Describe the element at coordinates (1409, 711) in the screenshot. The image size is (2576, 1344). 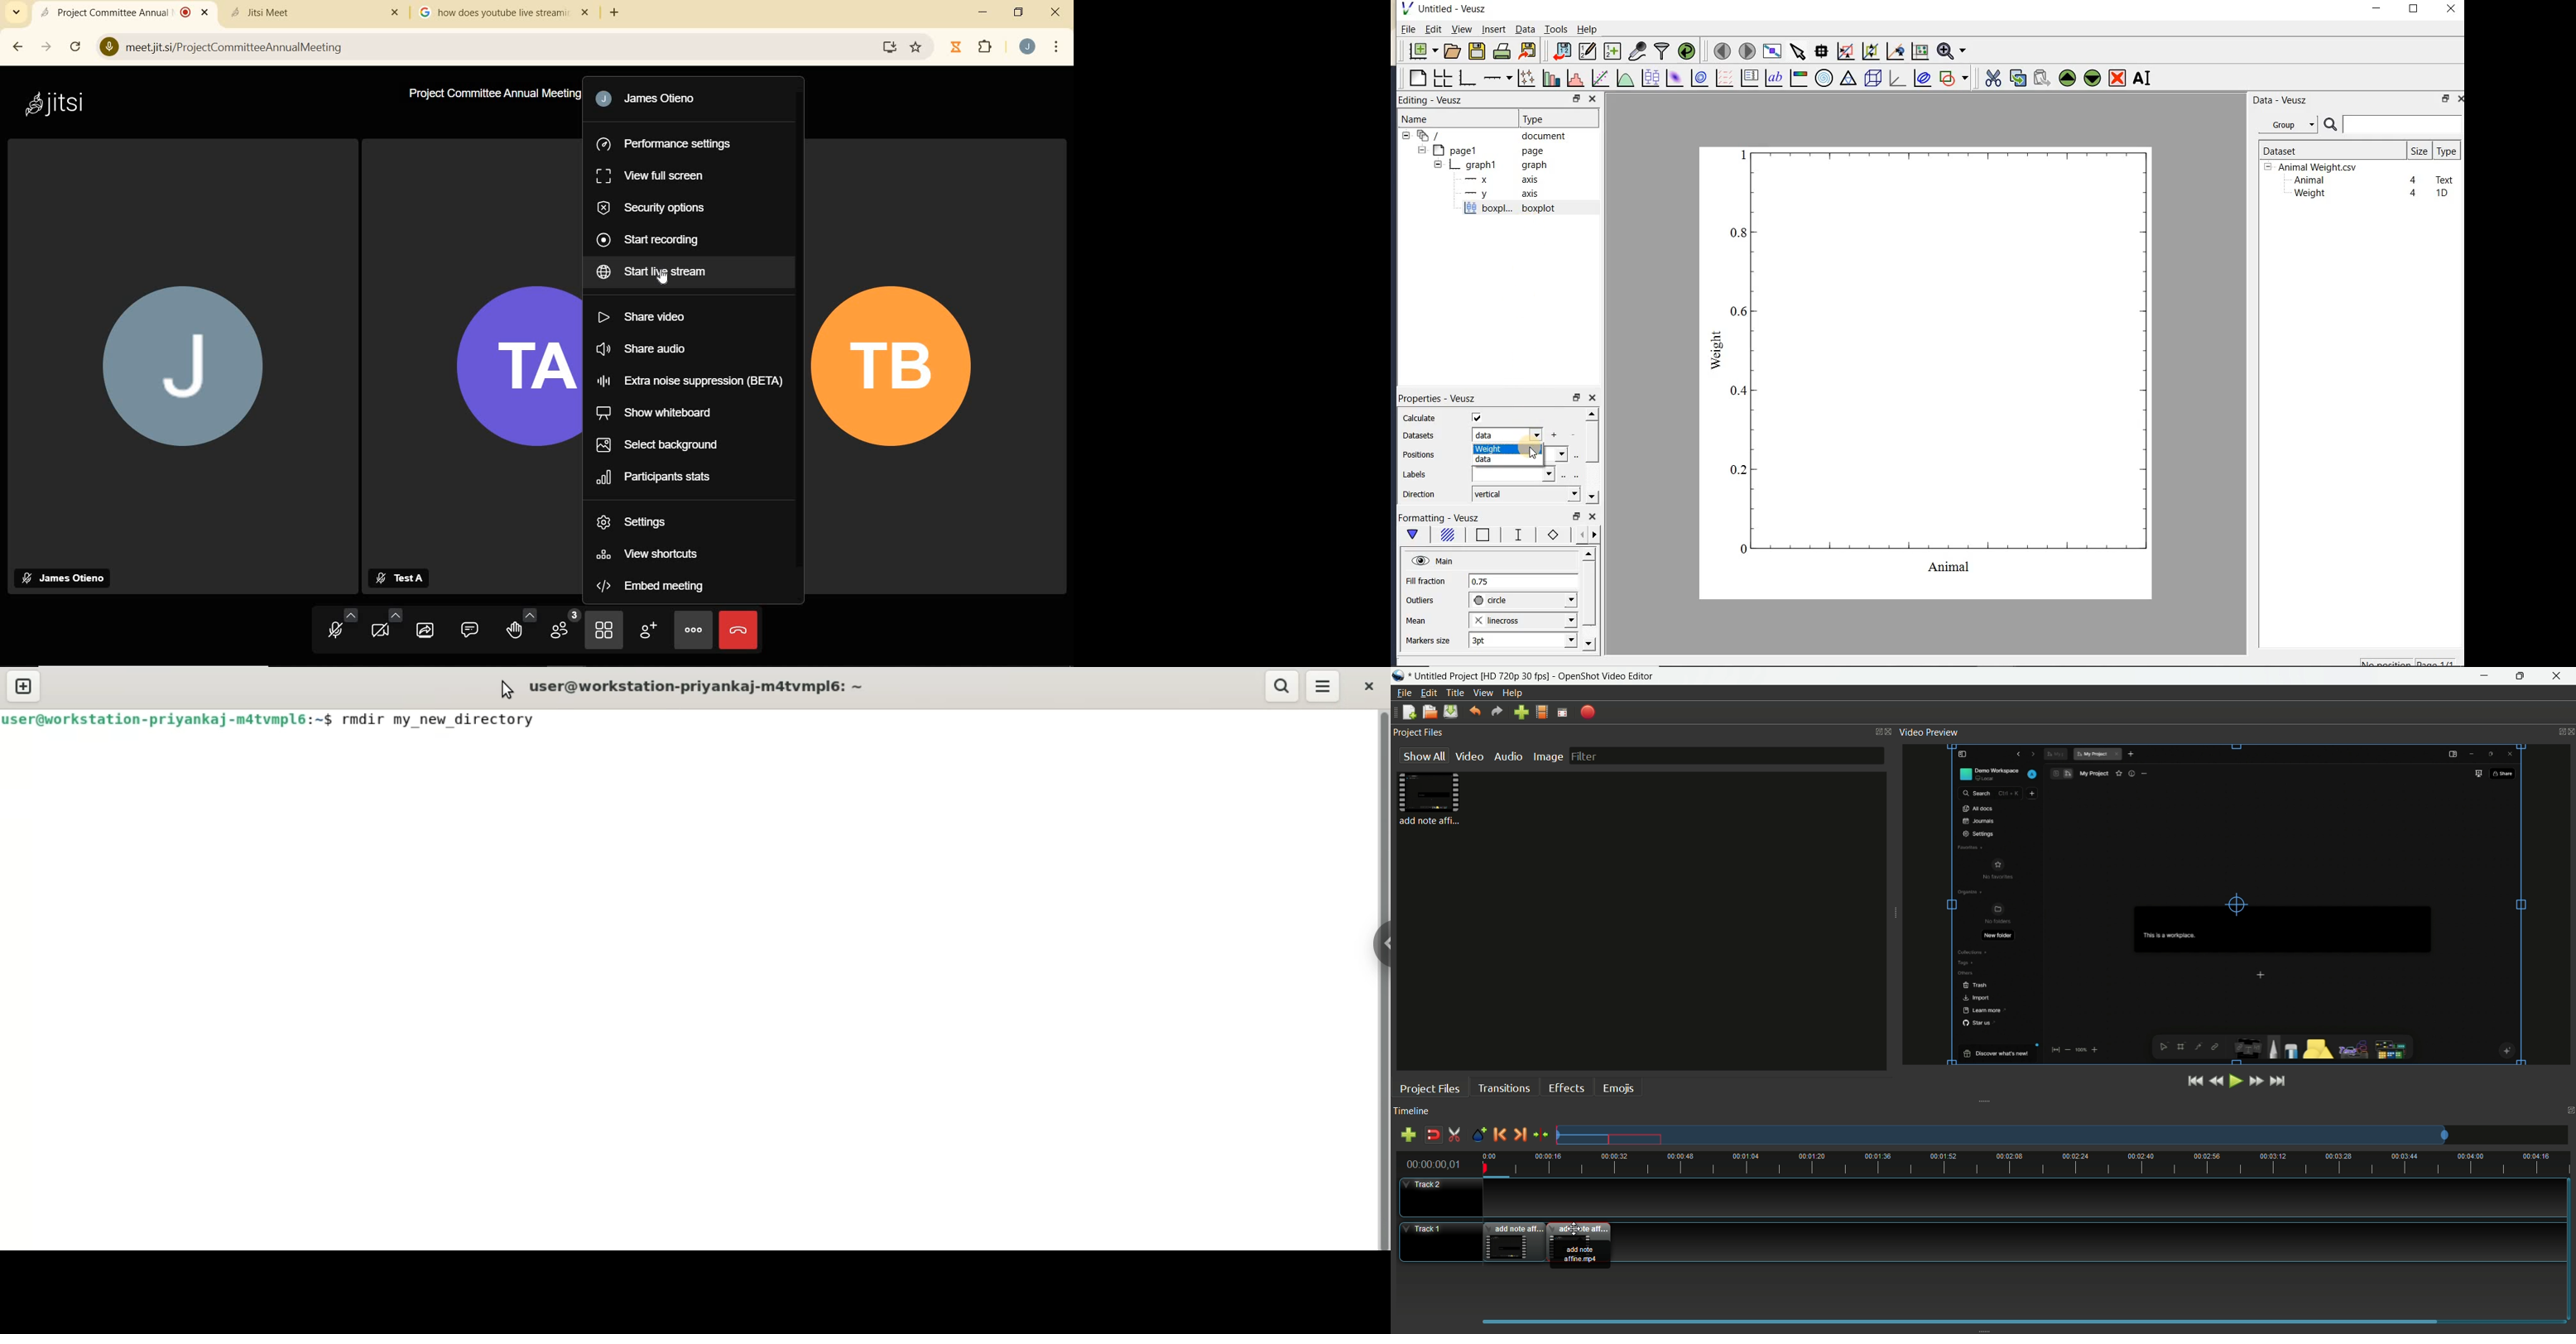
I see `new file` at that location.